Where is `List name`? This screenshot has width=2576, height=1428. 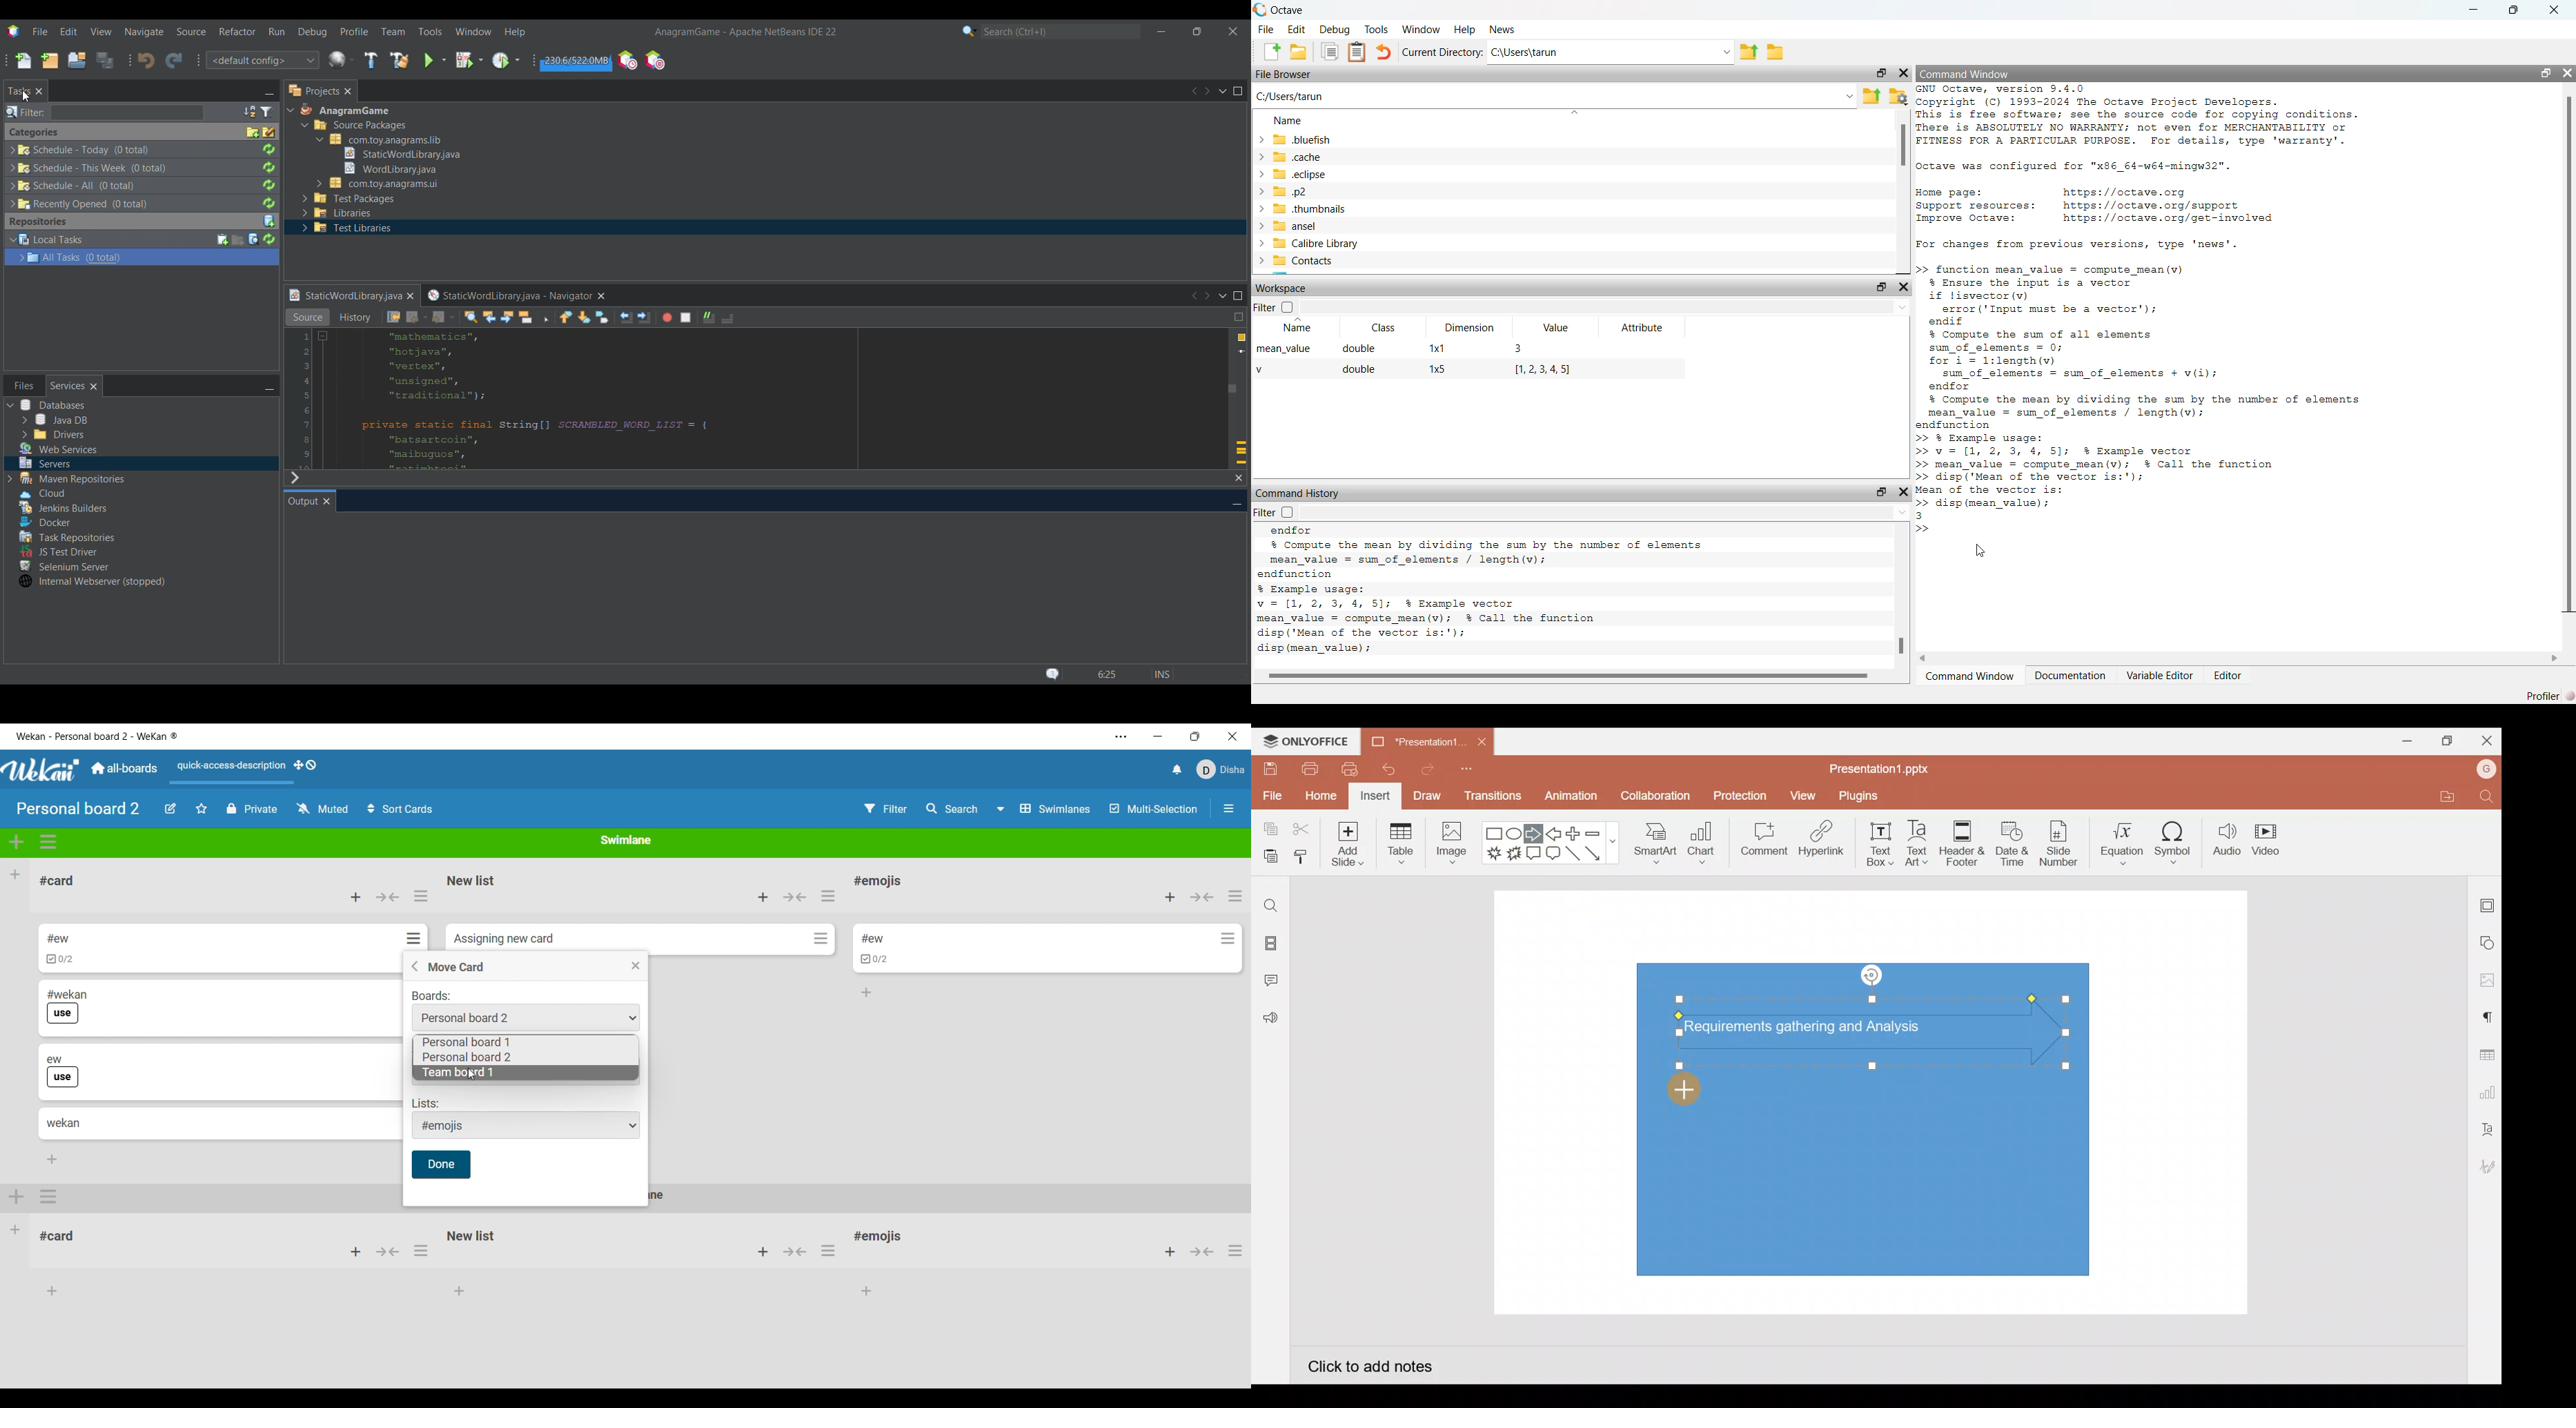 List name is located at coordinates (471, 881).